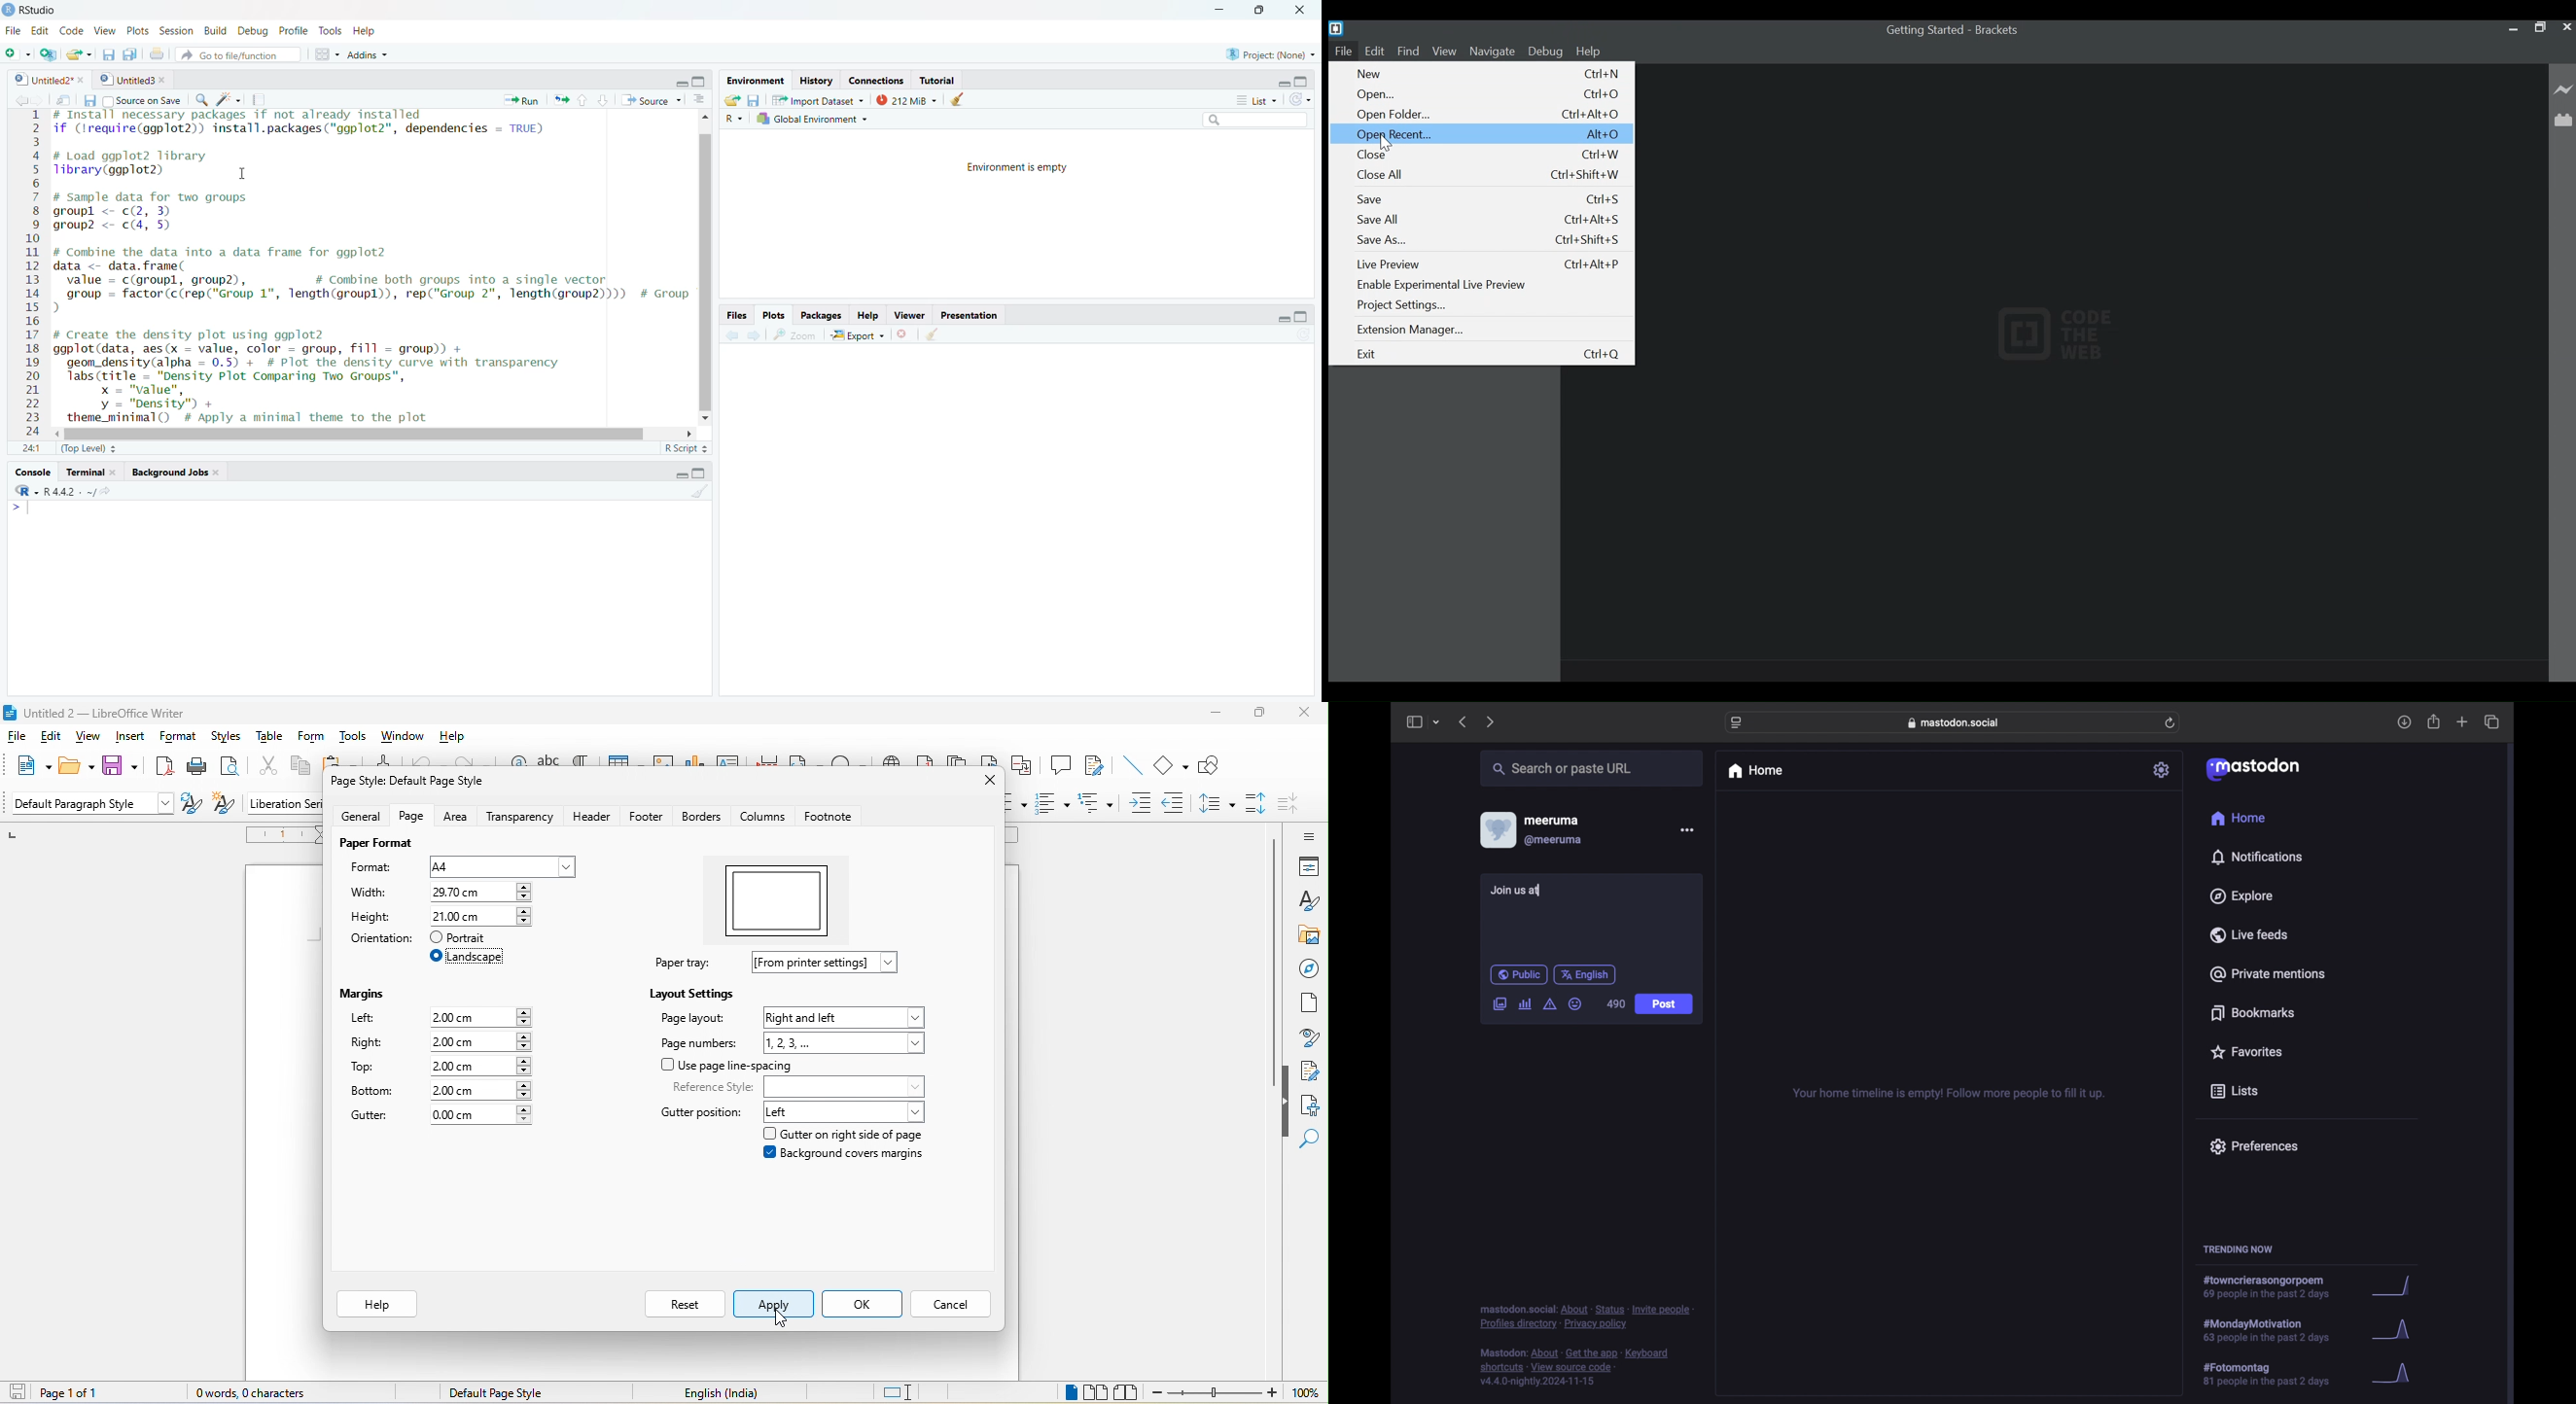 This screenshot has width=2576, height=1428. What do you see at coordinates (107, 56) in the screenshot?
I see `save current documents` at bounding box center [107, 56].